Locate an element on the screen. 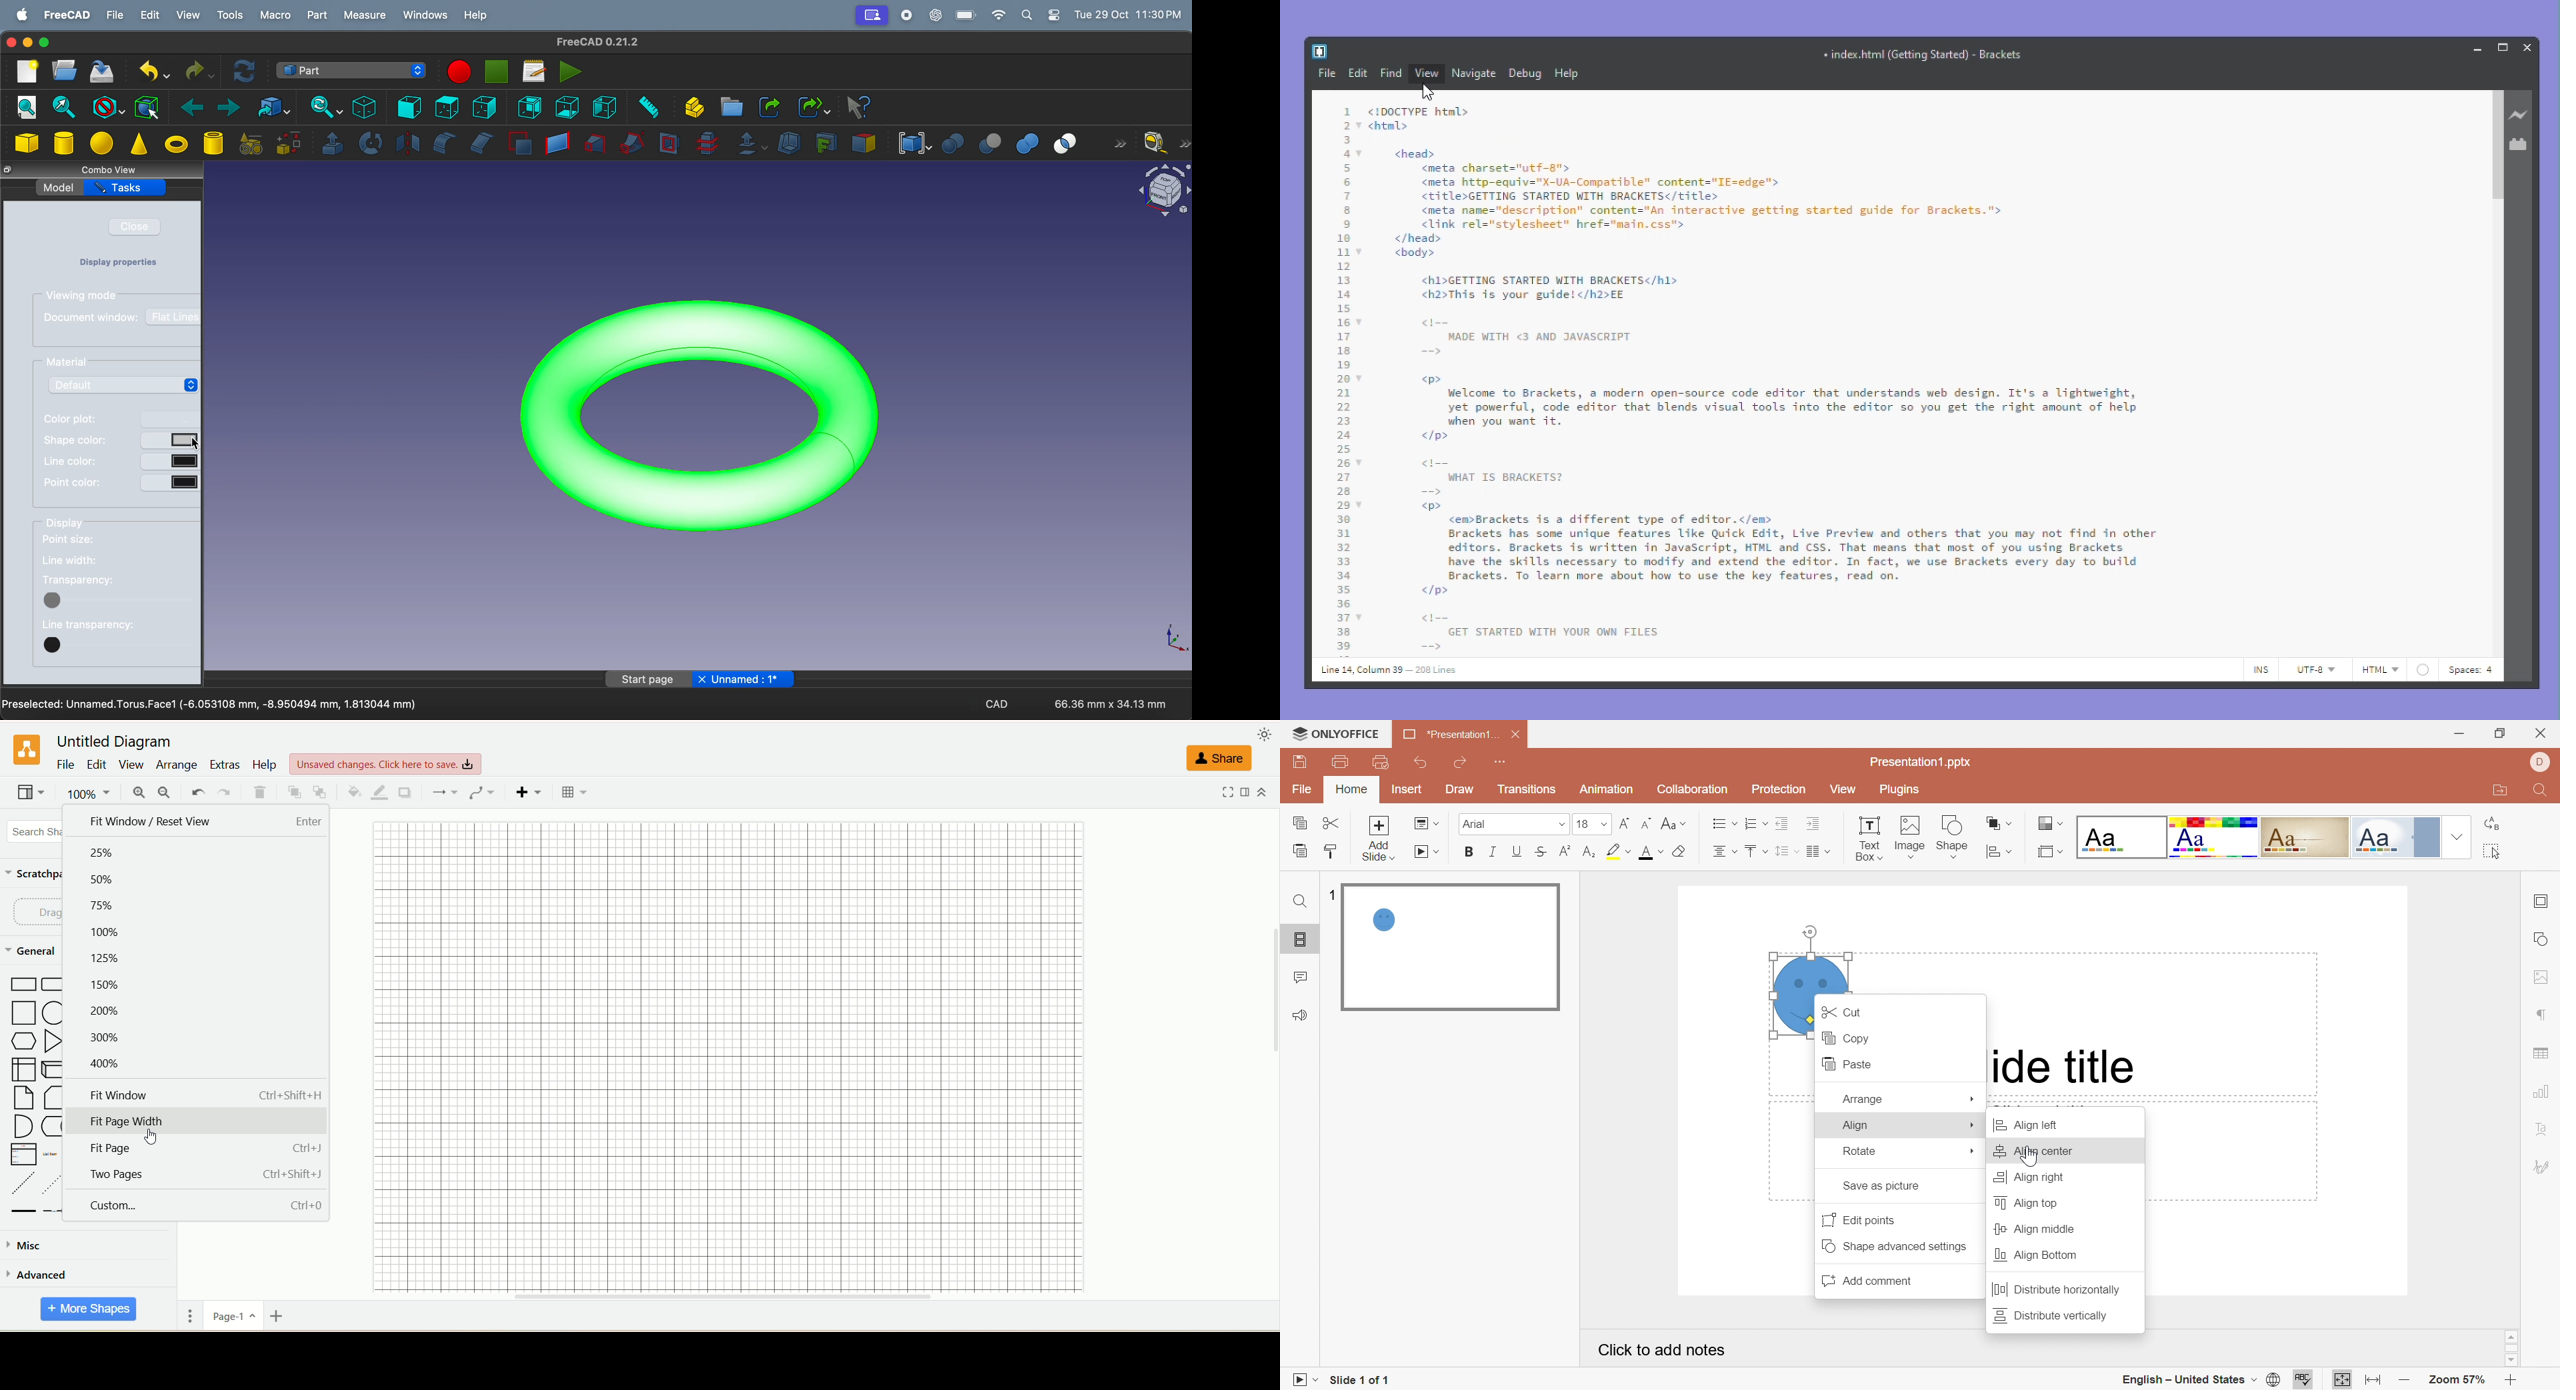 This screenshot has width=2576, height=1400. Official is located at coordinates (2394, 838).